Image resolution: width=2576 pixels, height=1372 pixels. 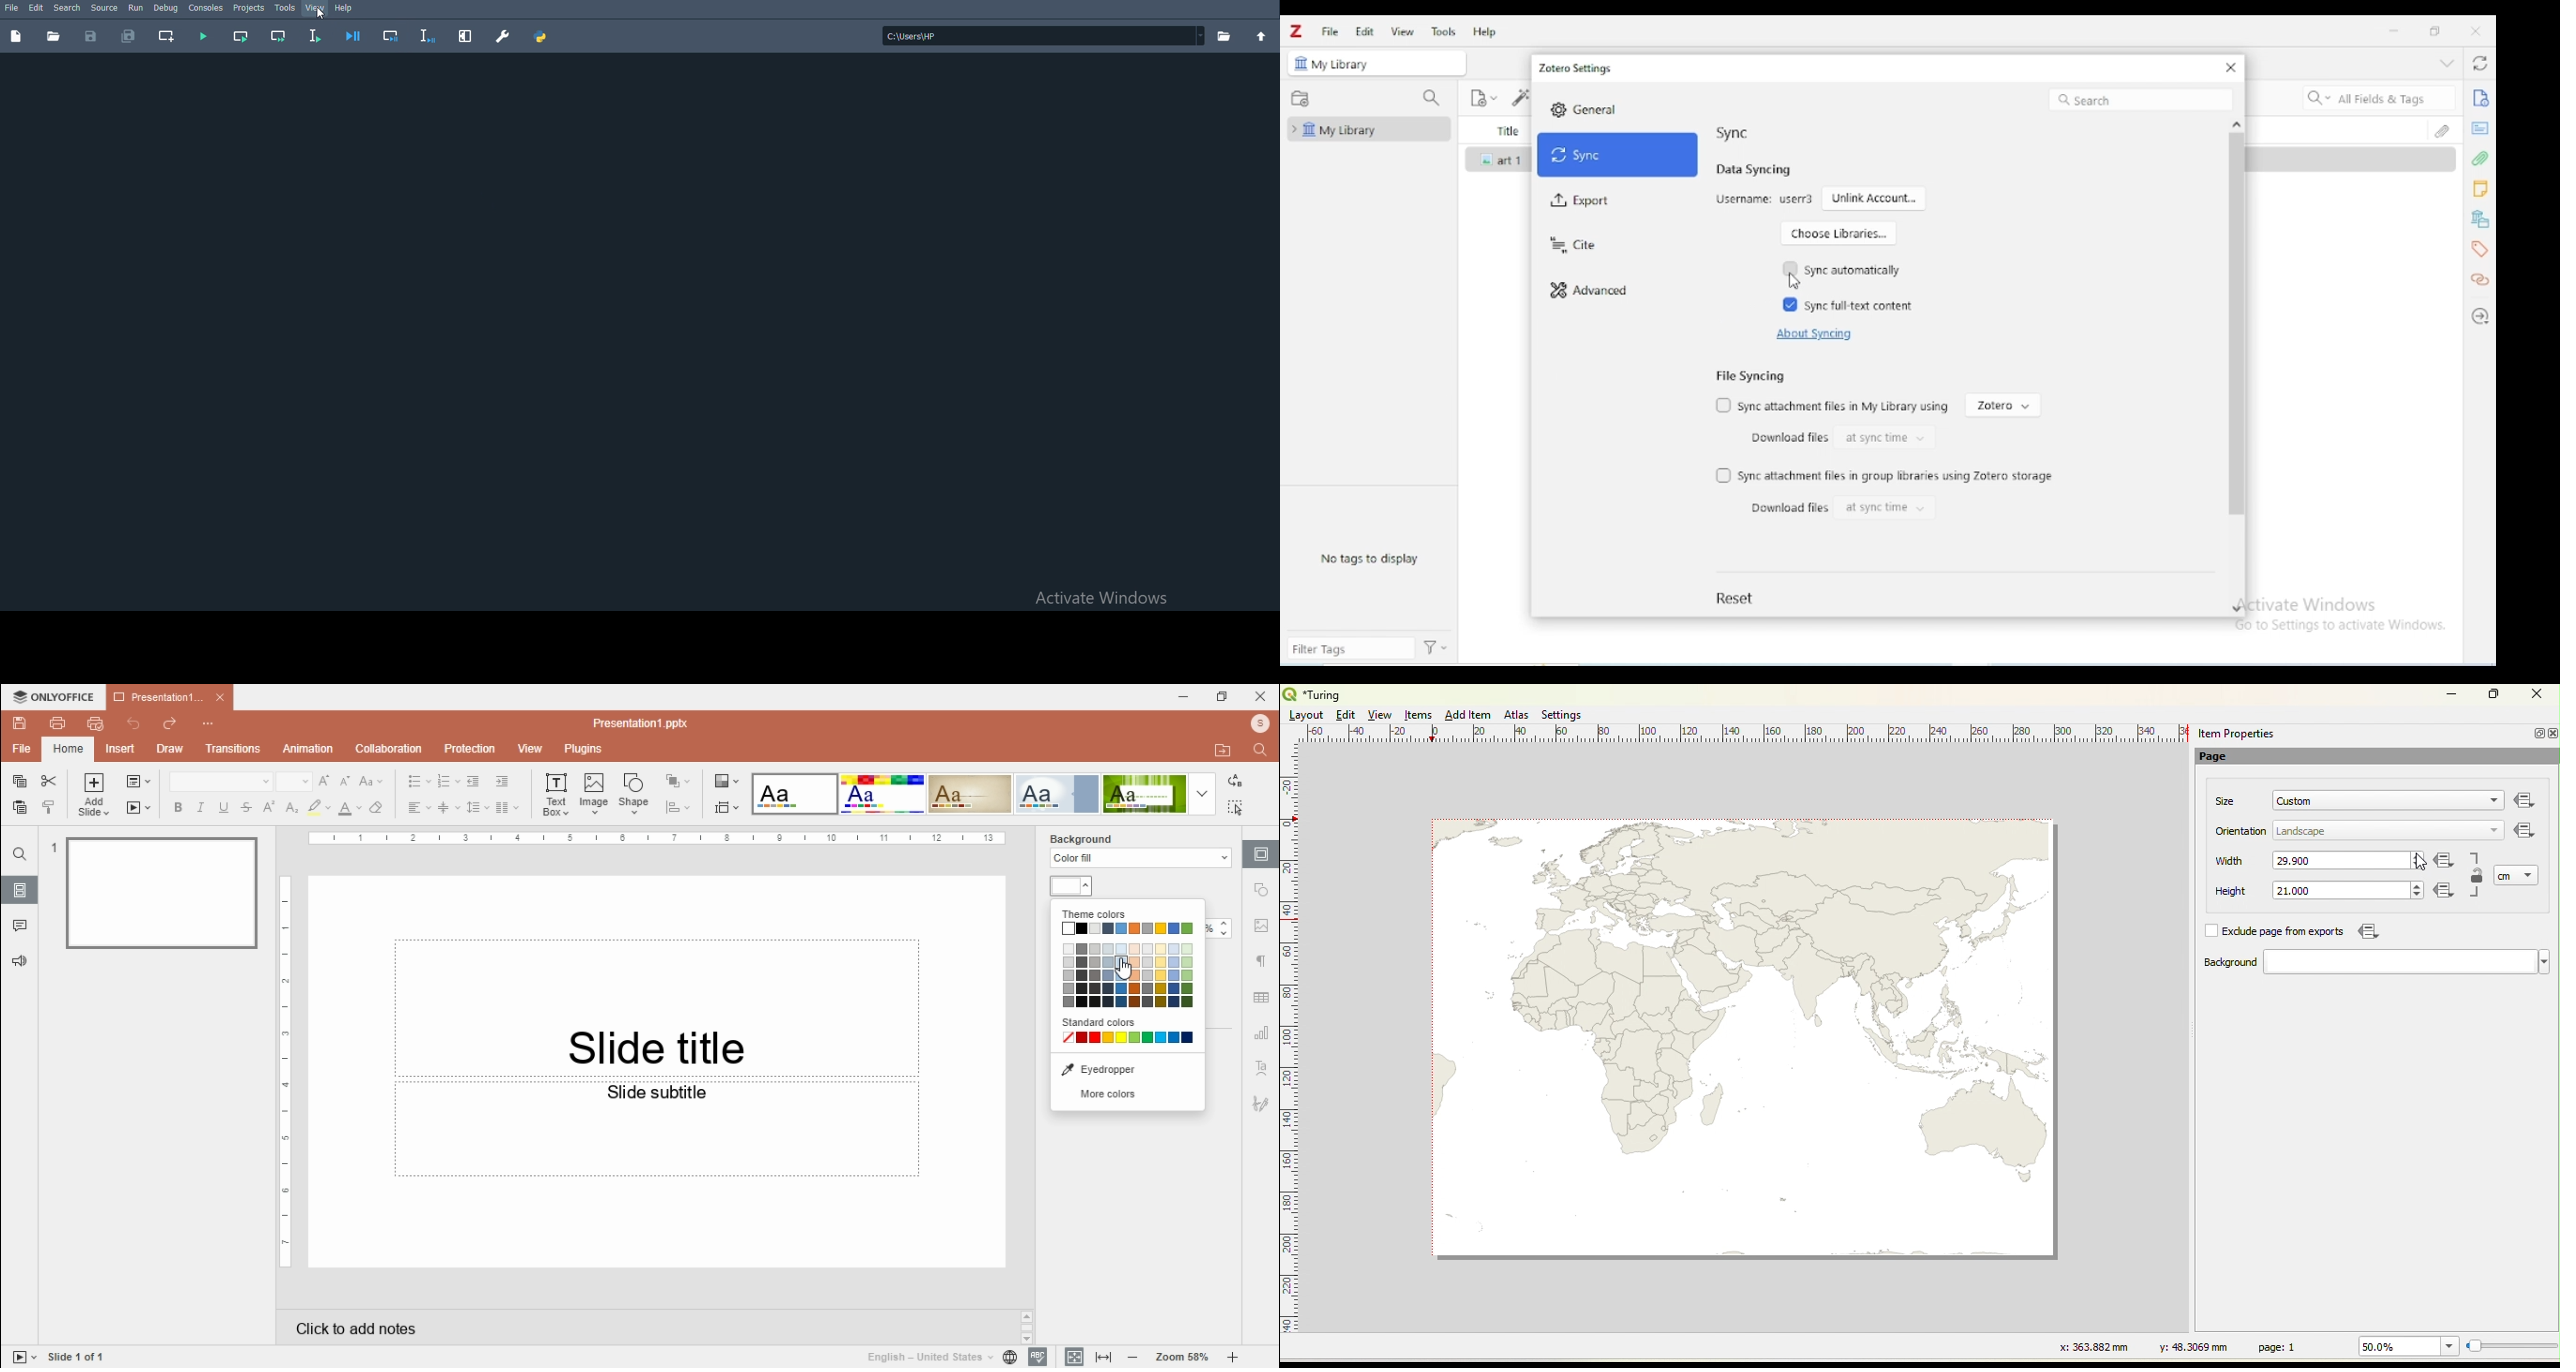 I want to click on file syncing, so click(x=1749, y=375).